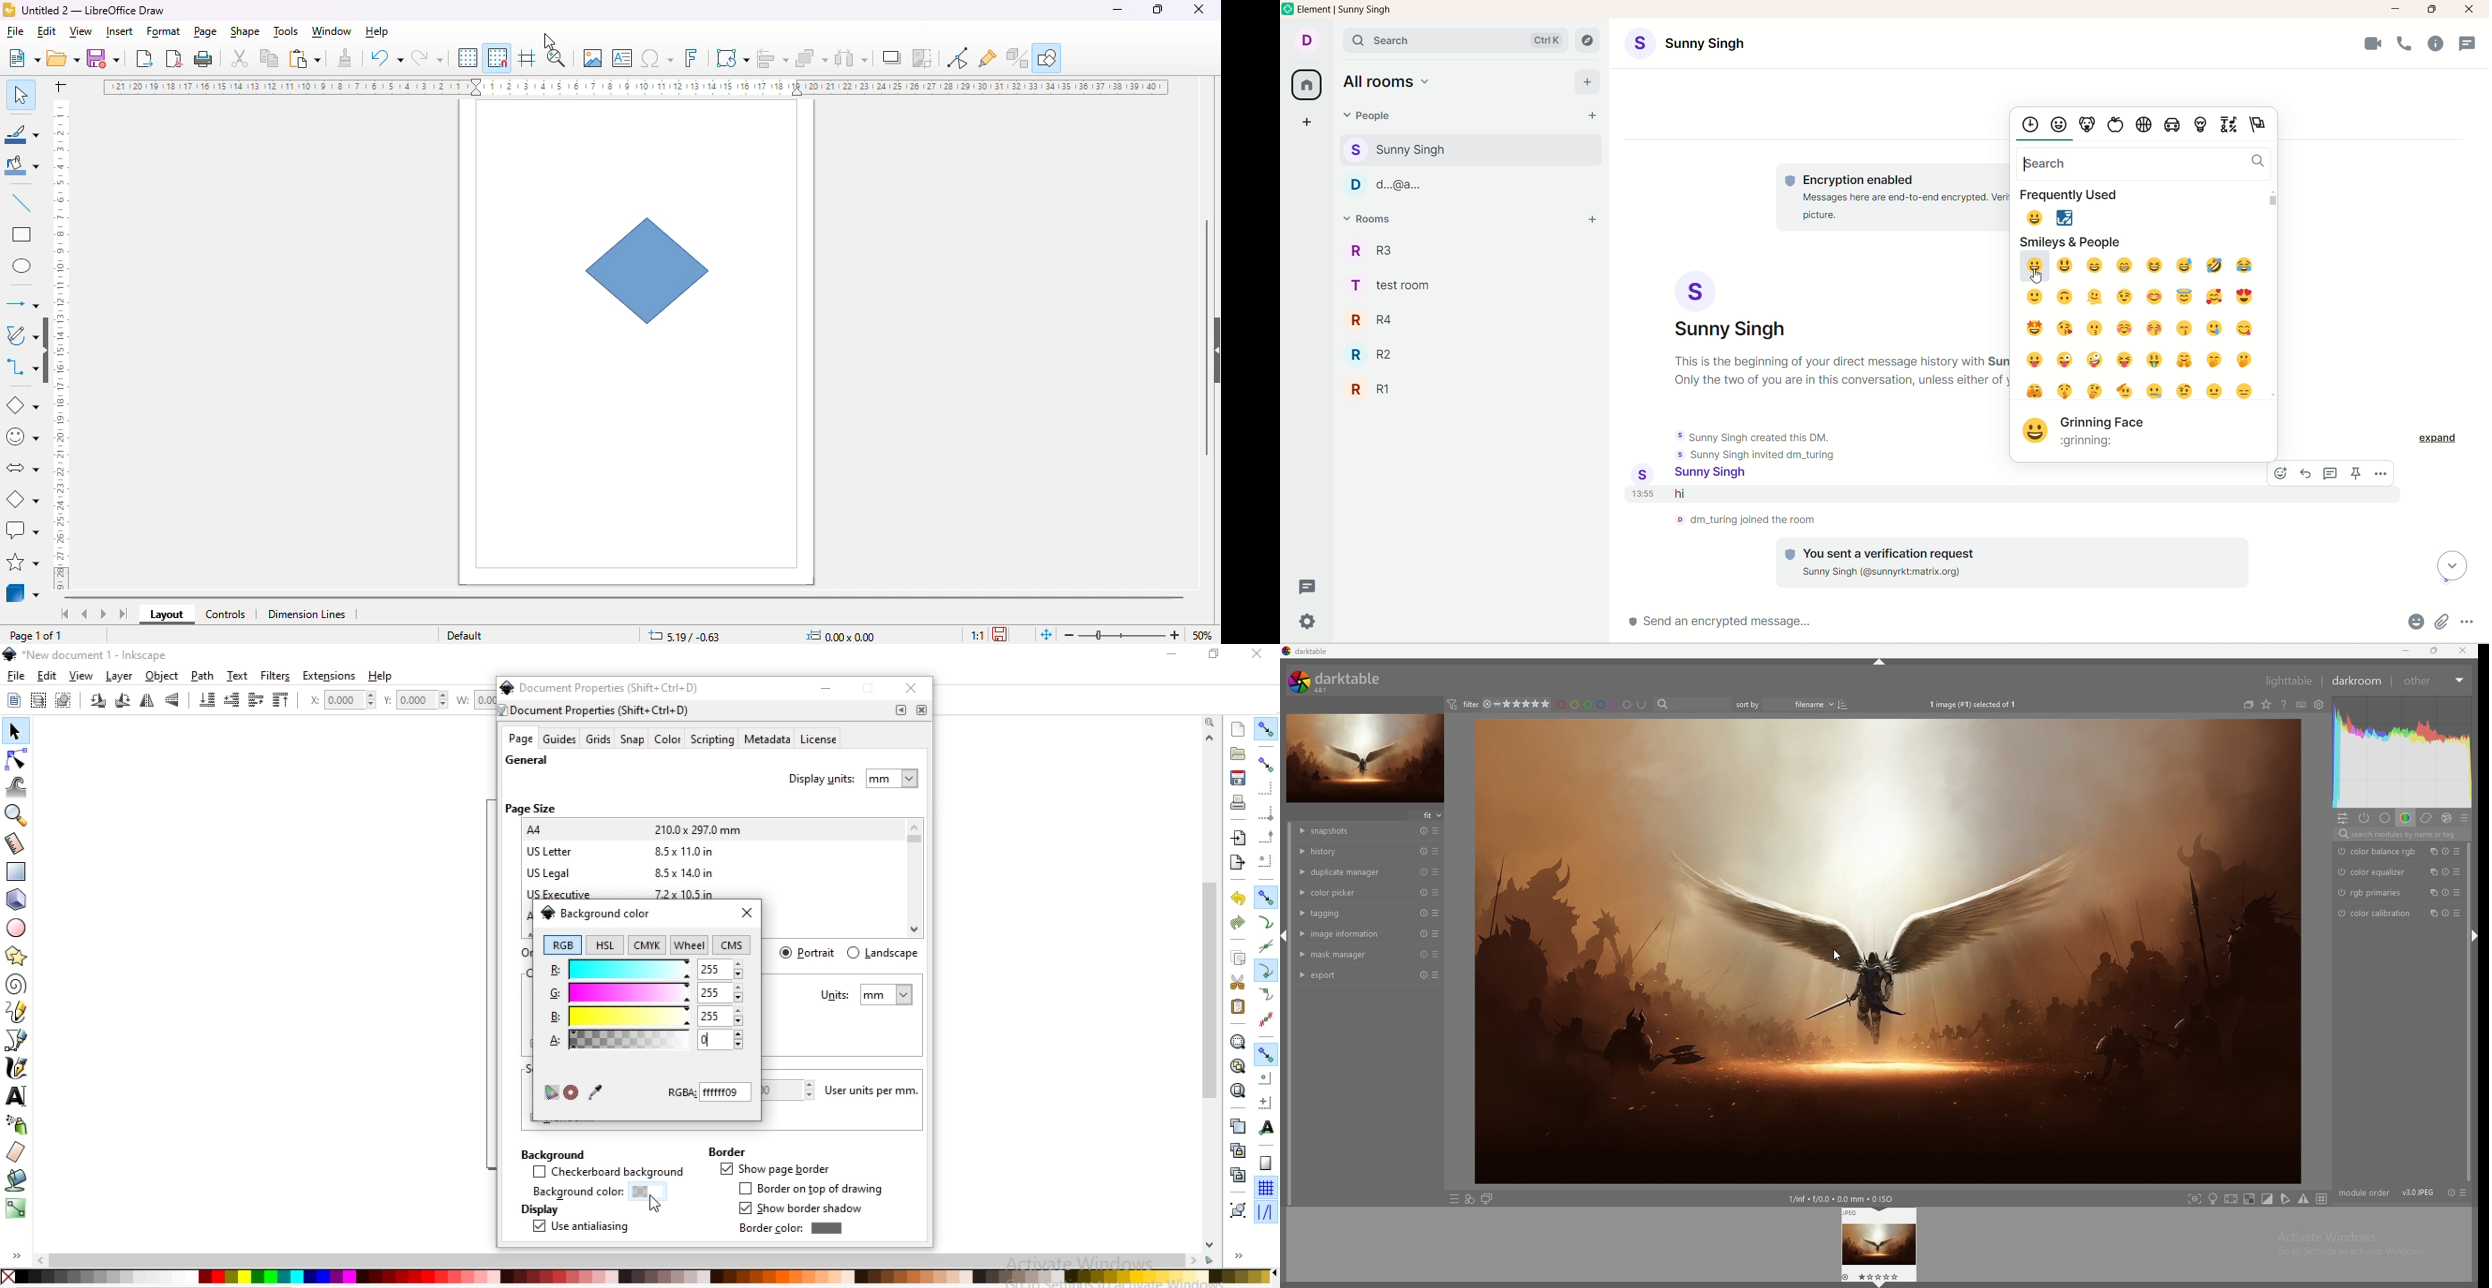  Describe the element at coordinates (1588, 83) in the screenshot. I see `add` at that location.